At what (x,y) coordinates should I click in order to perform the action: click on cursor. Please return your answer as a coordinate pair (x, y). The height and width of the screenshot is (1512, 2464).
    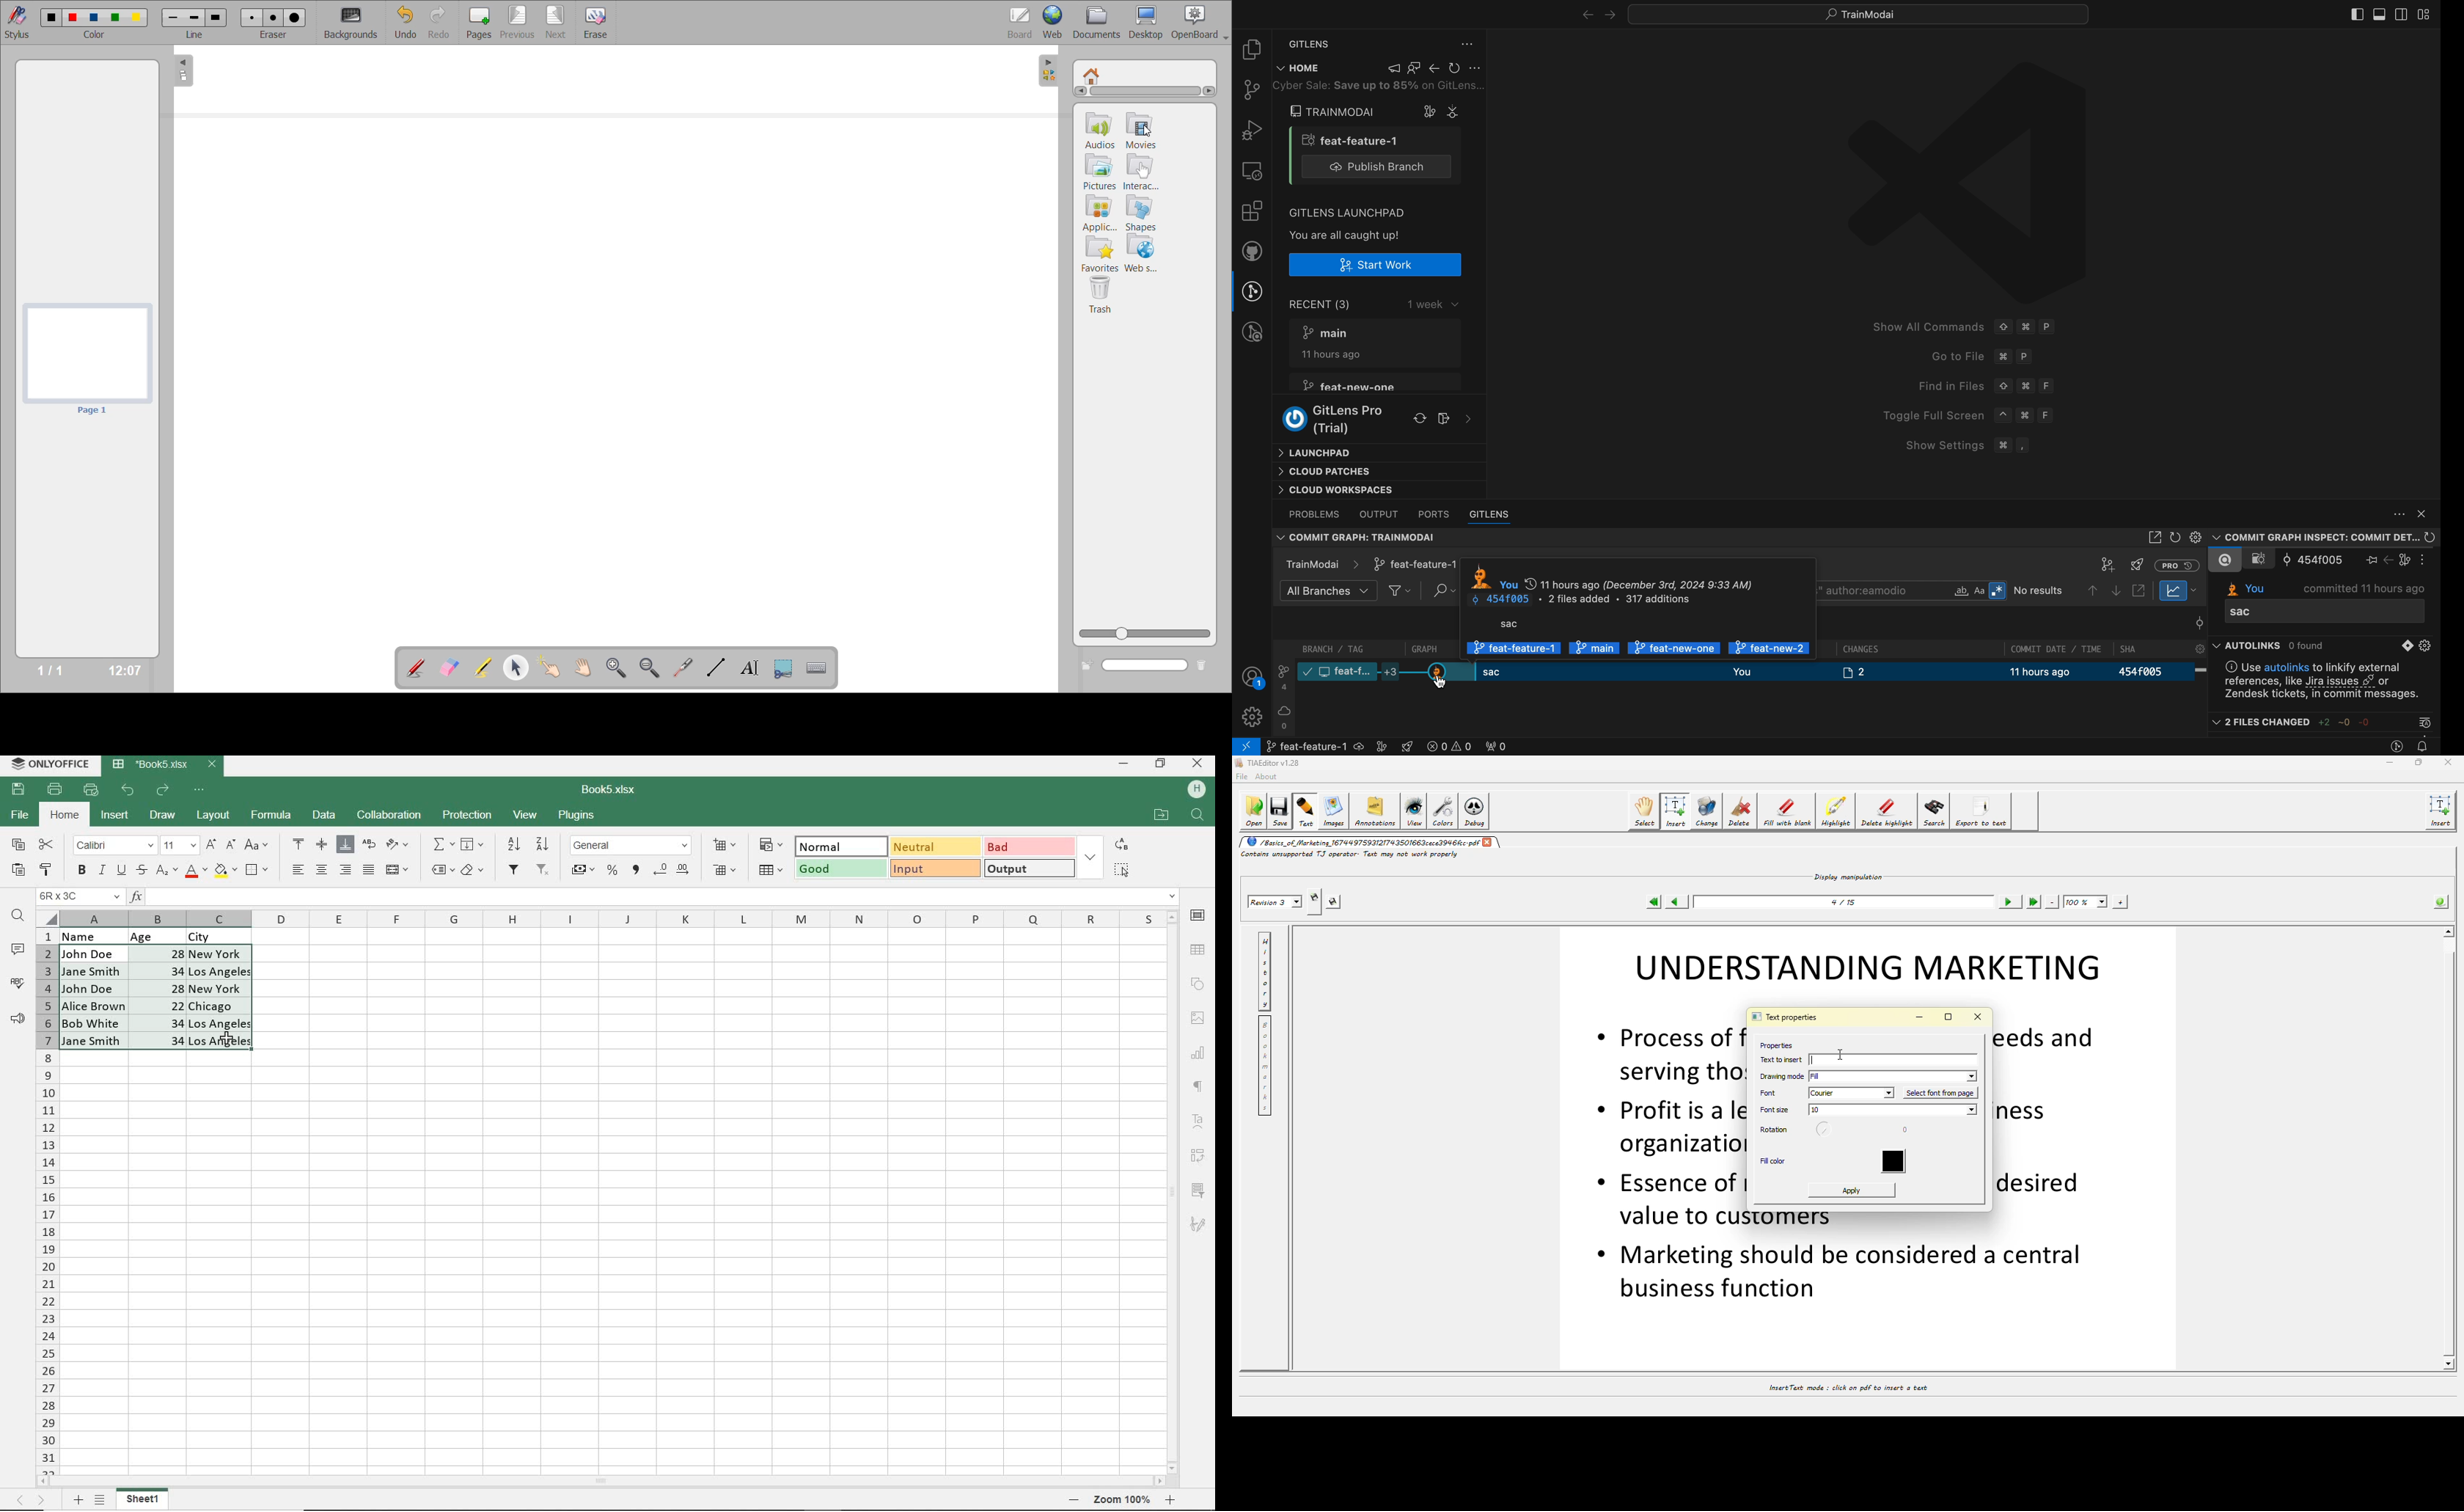
    Looking at the image, I should click on (224, 1036).